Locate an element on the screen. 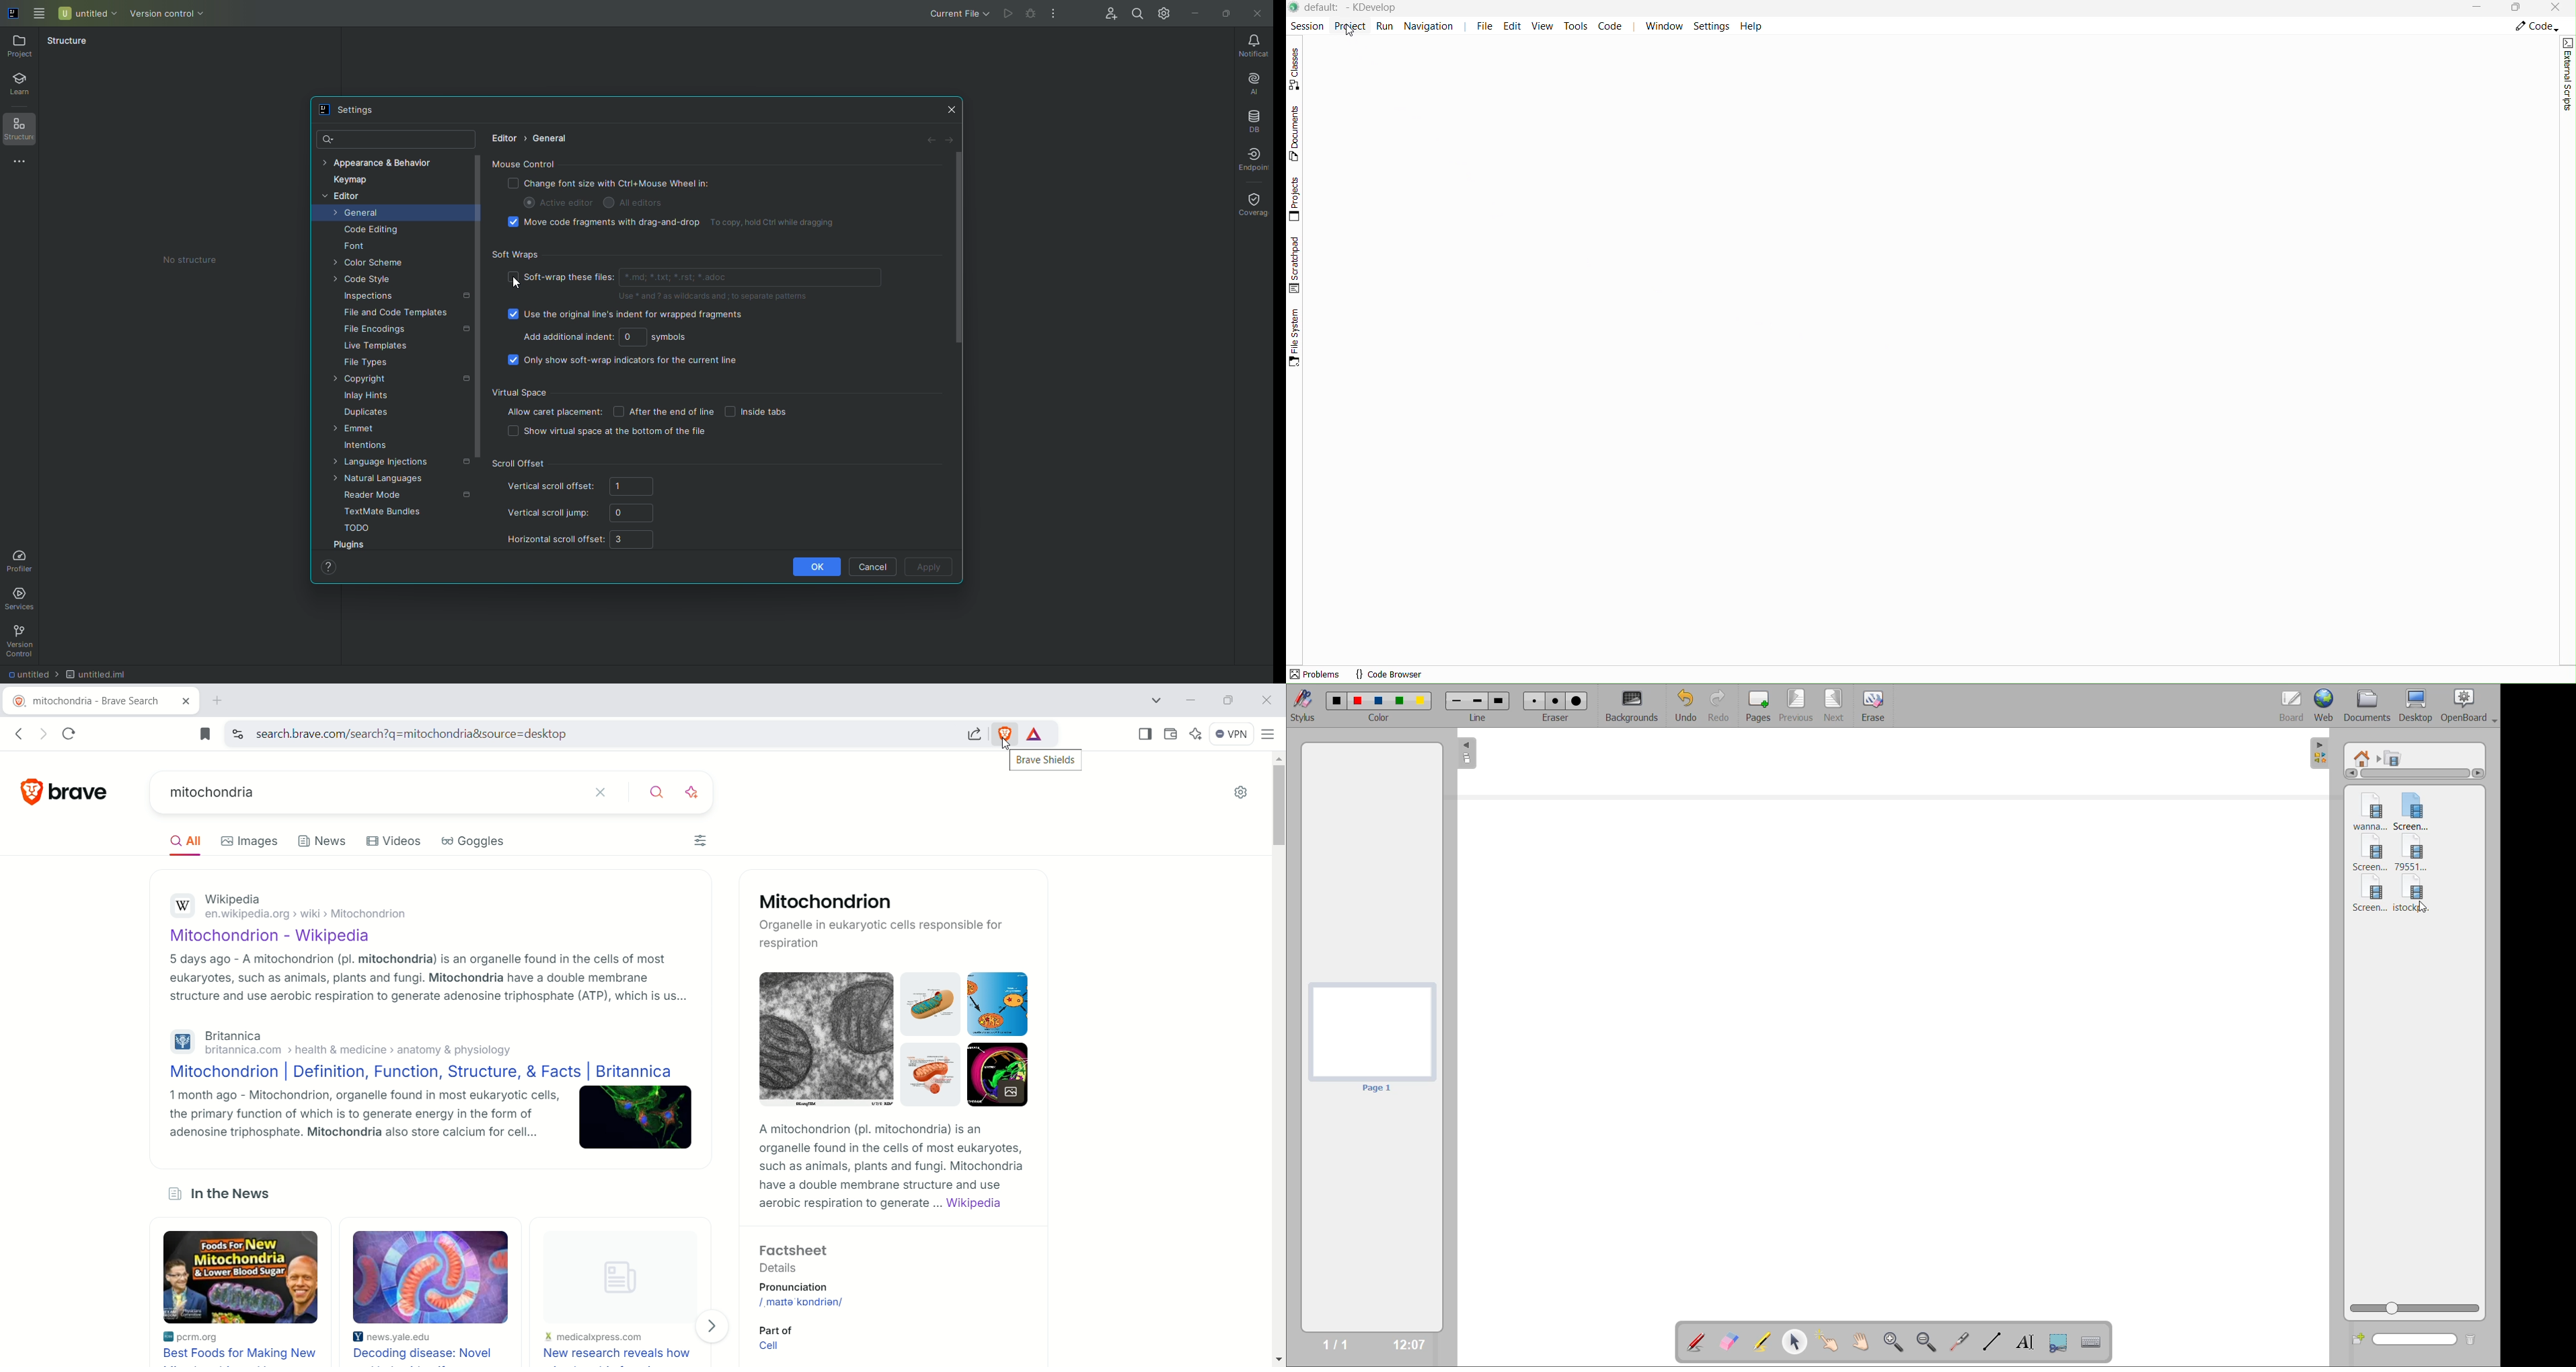 This screenshot has height=1372, width=2576. video 2 is located at coordinates (2419, 809).